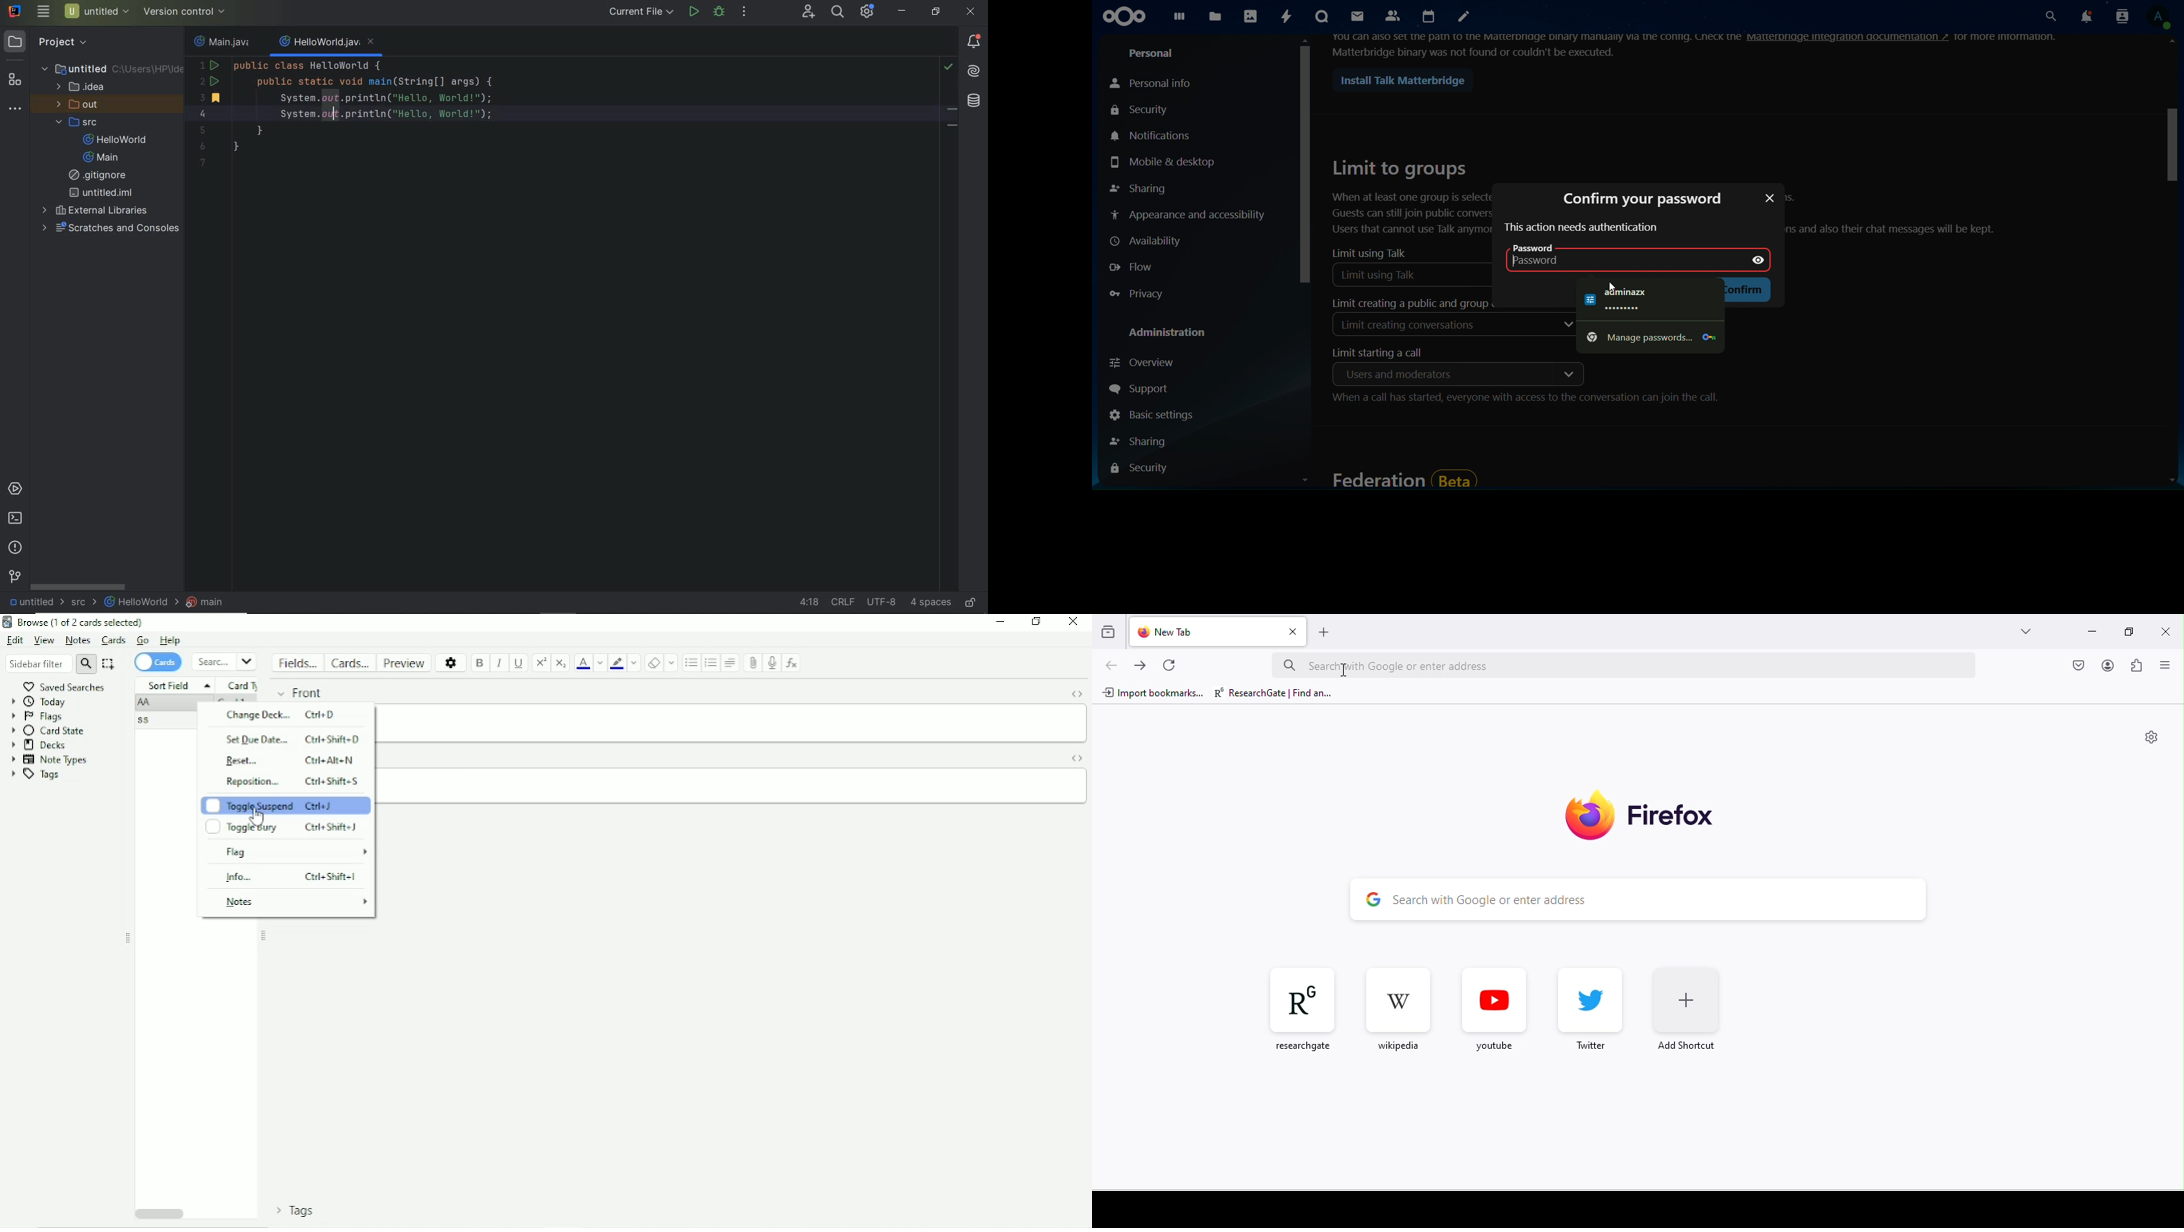 The width and height of the screenshot is (2184, 1232). What do you see at coordinates (297, 661) in the screenshot?
I see `Fields` at bounding box center [297, 661].